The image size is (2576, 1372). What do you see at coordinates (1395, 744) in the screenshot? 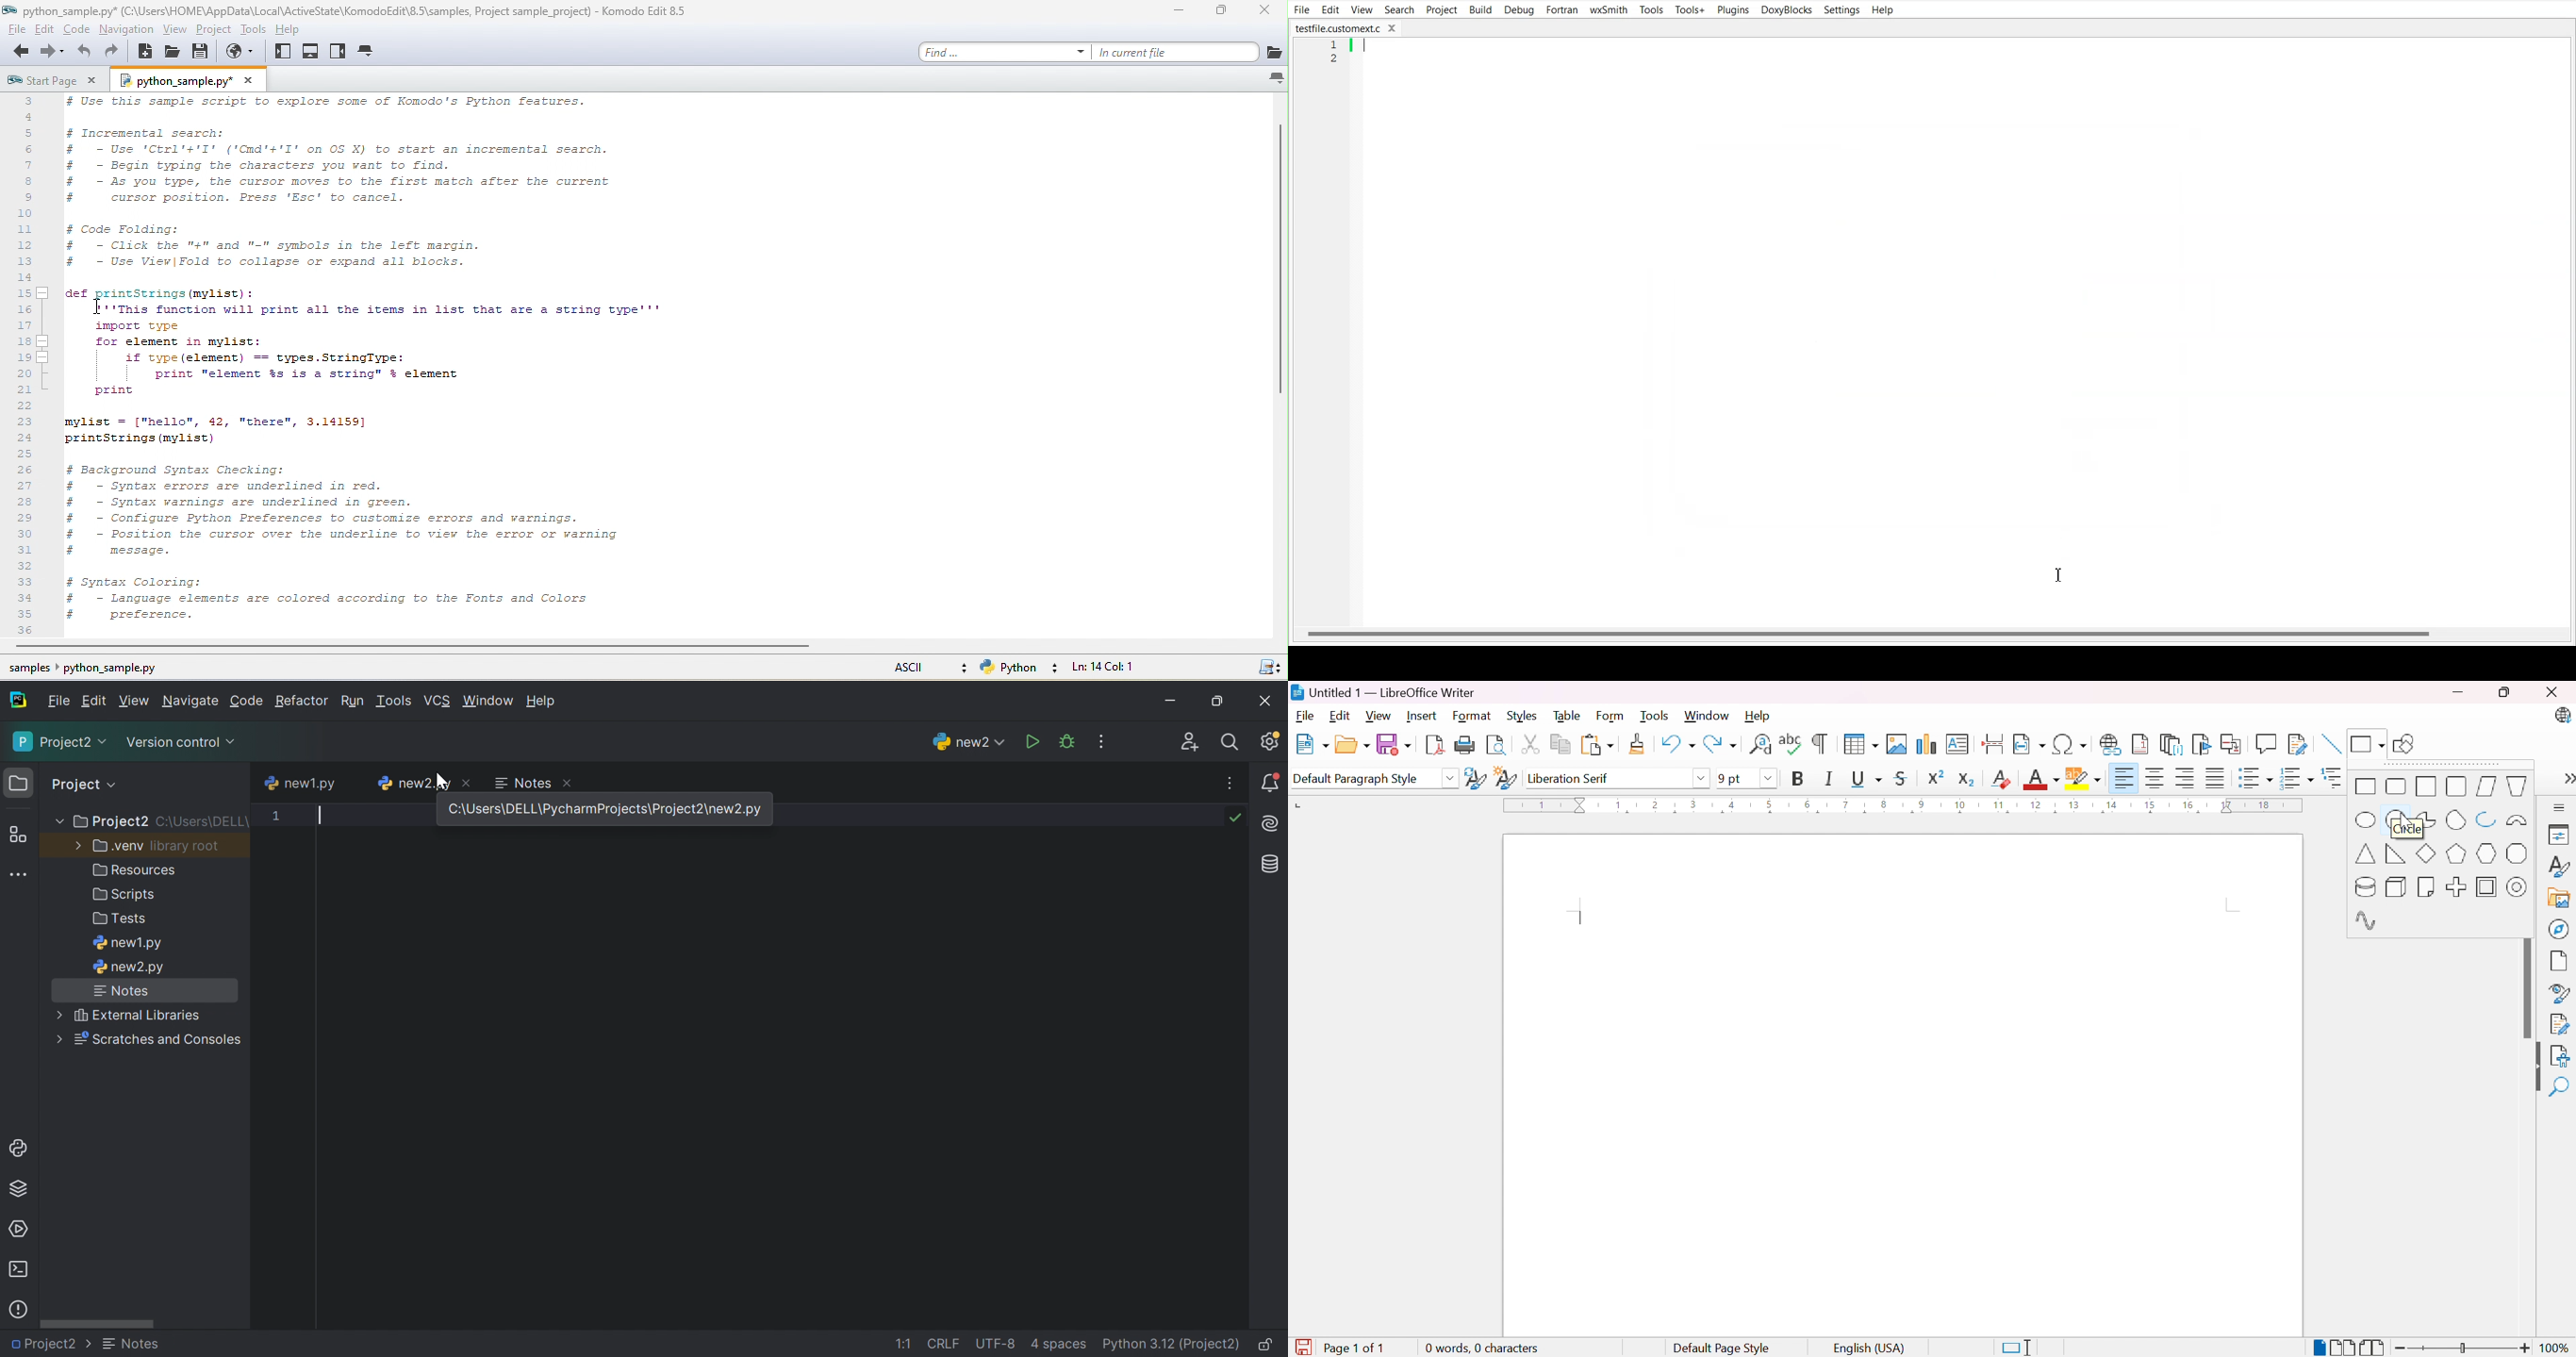
I see `Save` at bounding box center [1395, 744].